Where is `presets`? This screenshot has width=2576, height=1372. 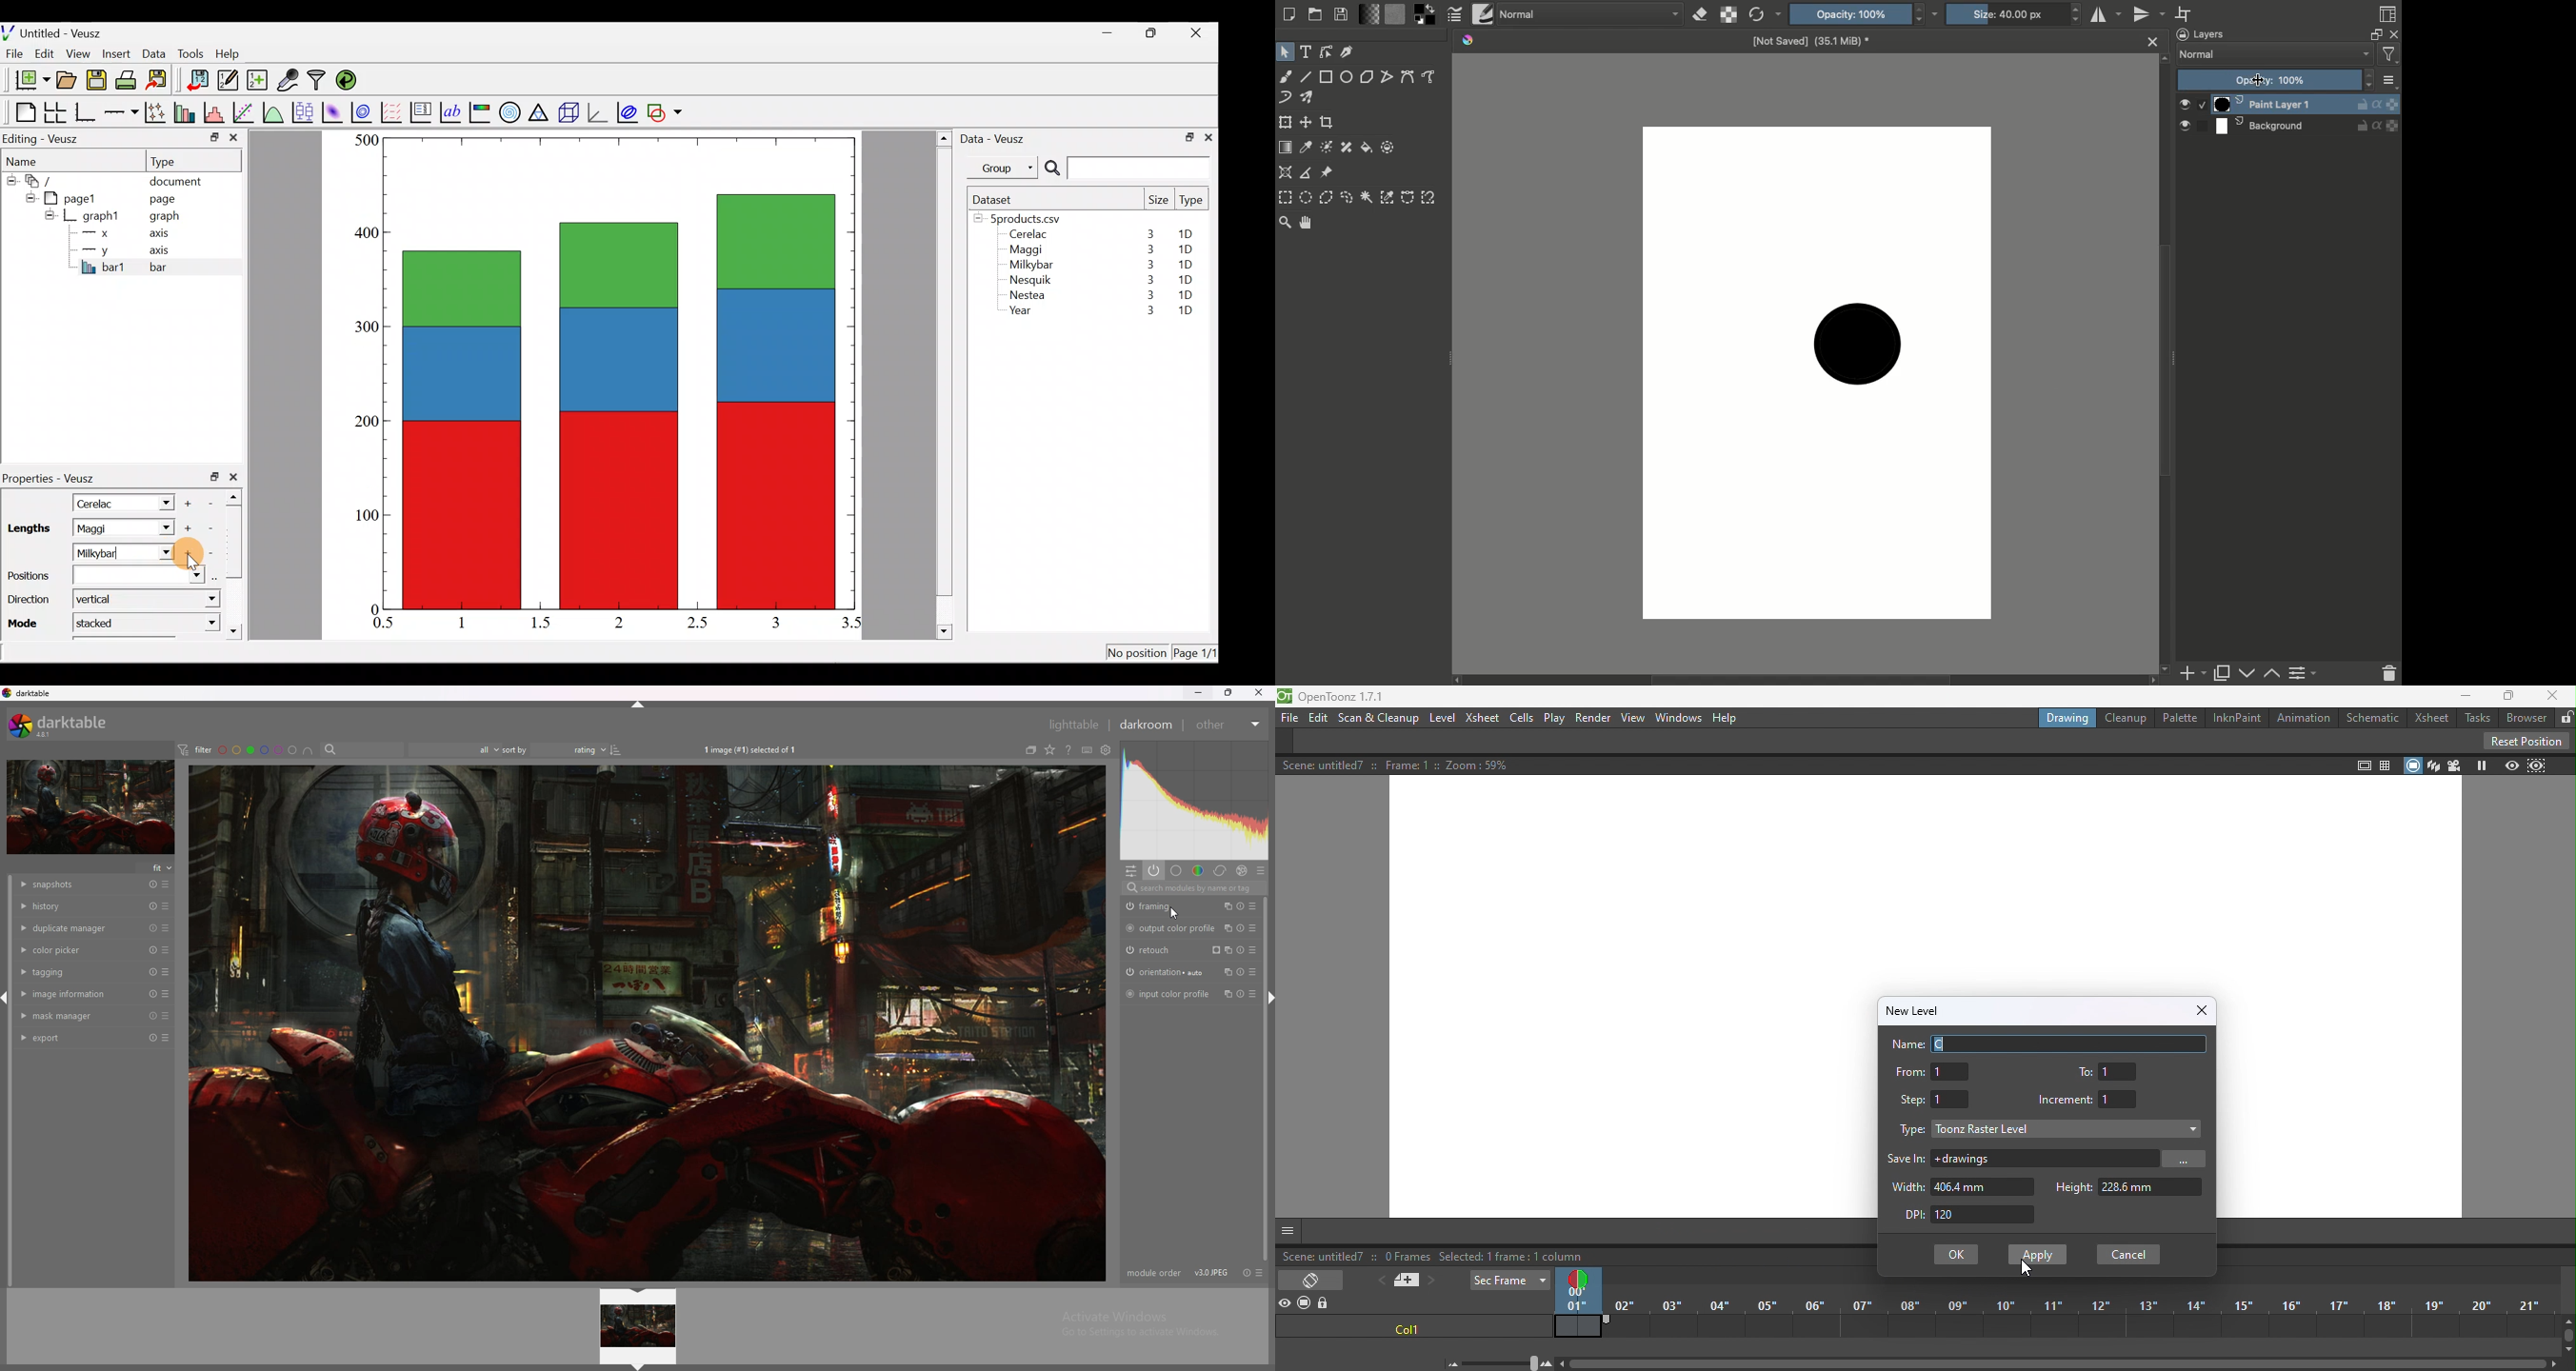
presets is located at coordinates (165, 1038).